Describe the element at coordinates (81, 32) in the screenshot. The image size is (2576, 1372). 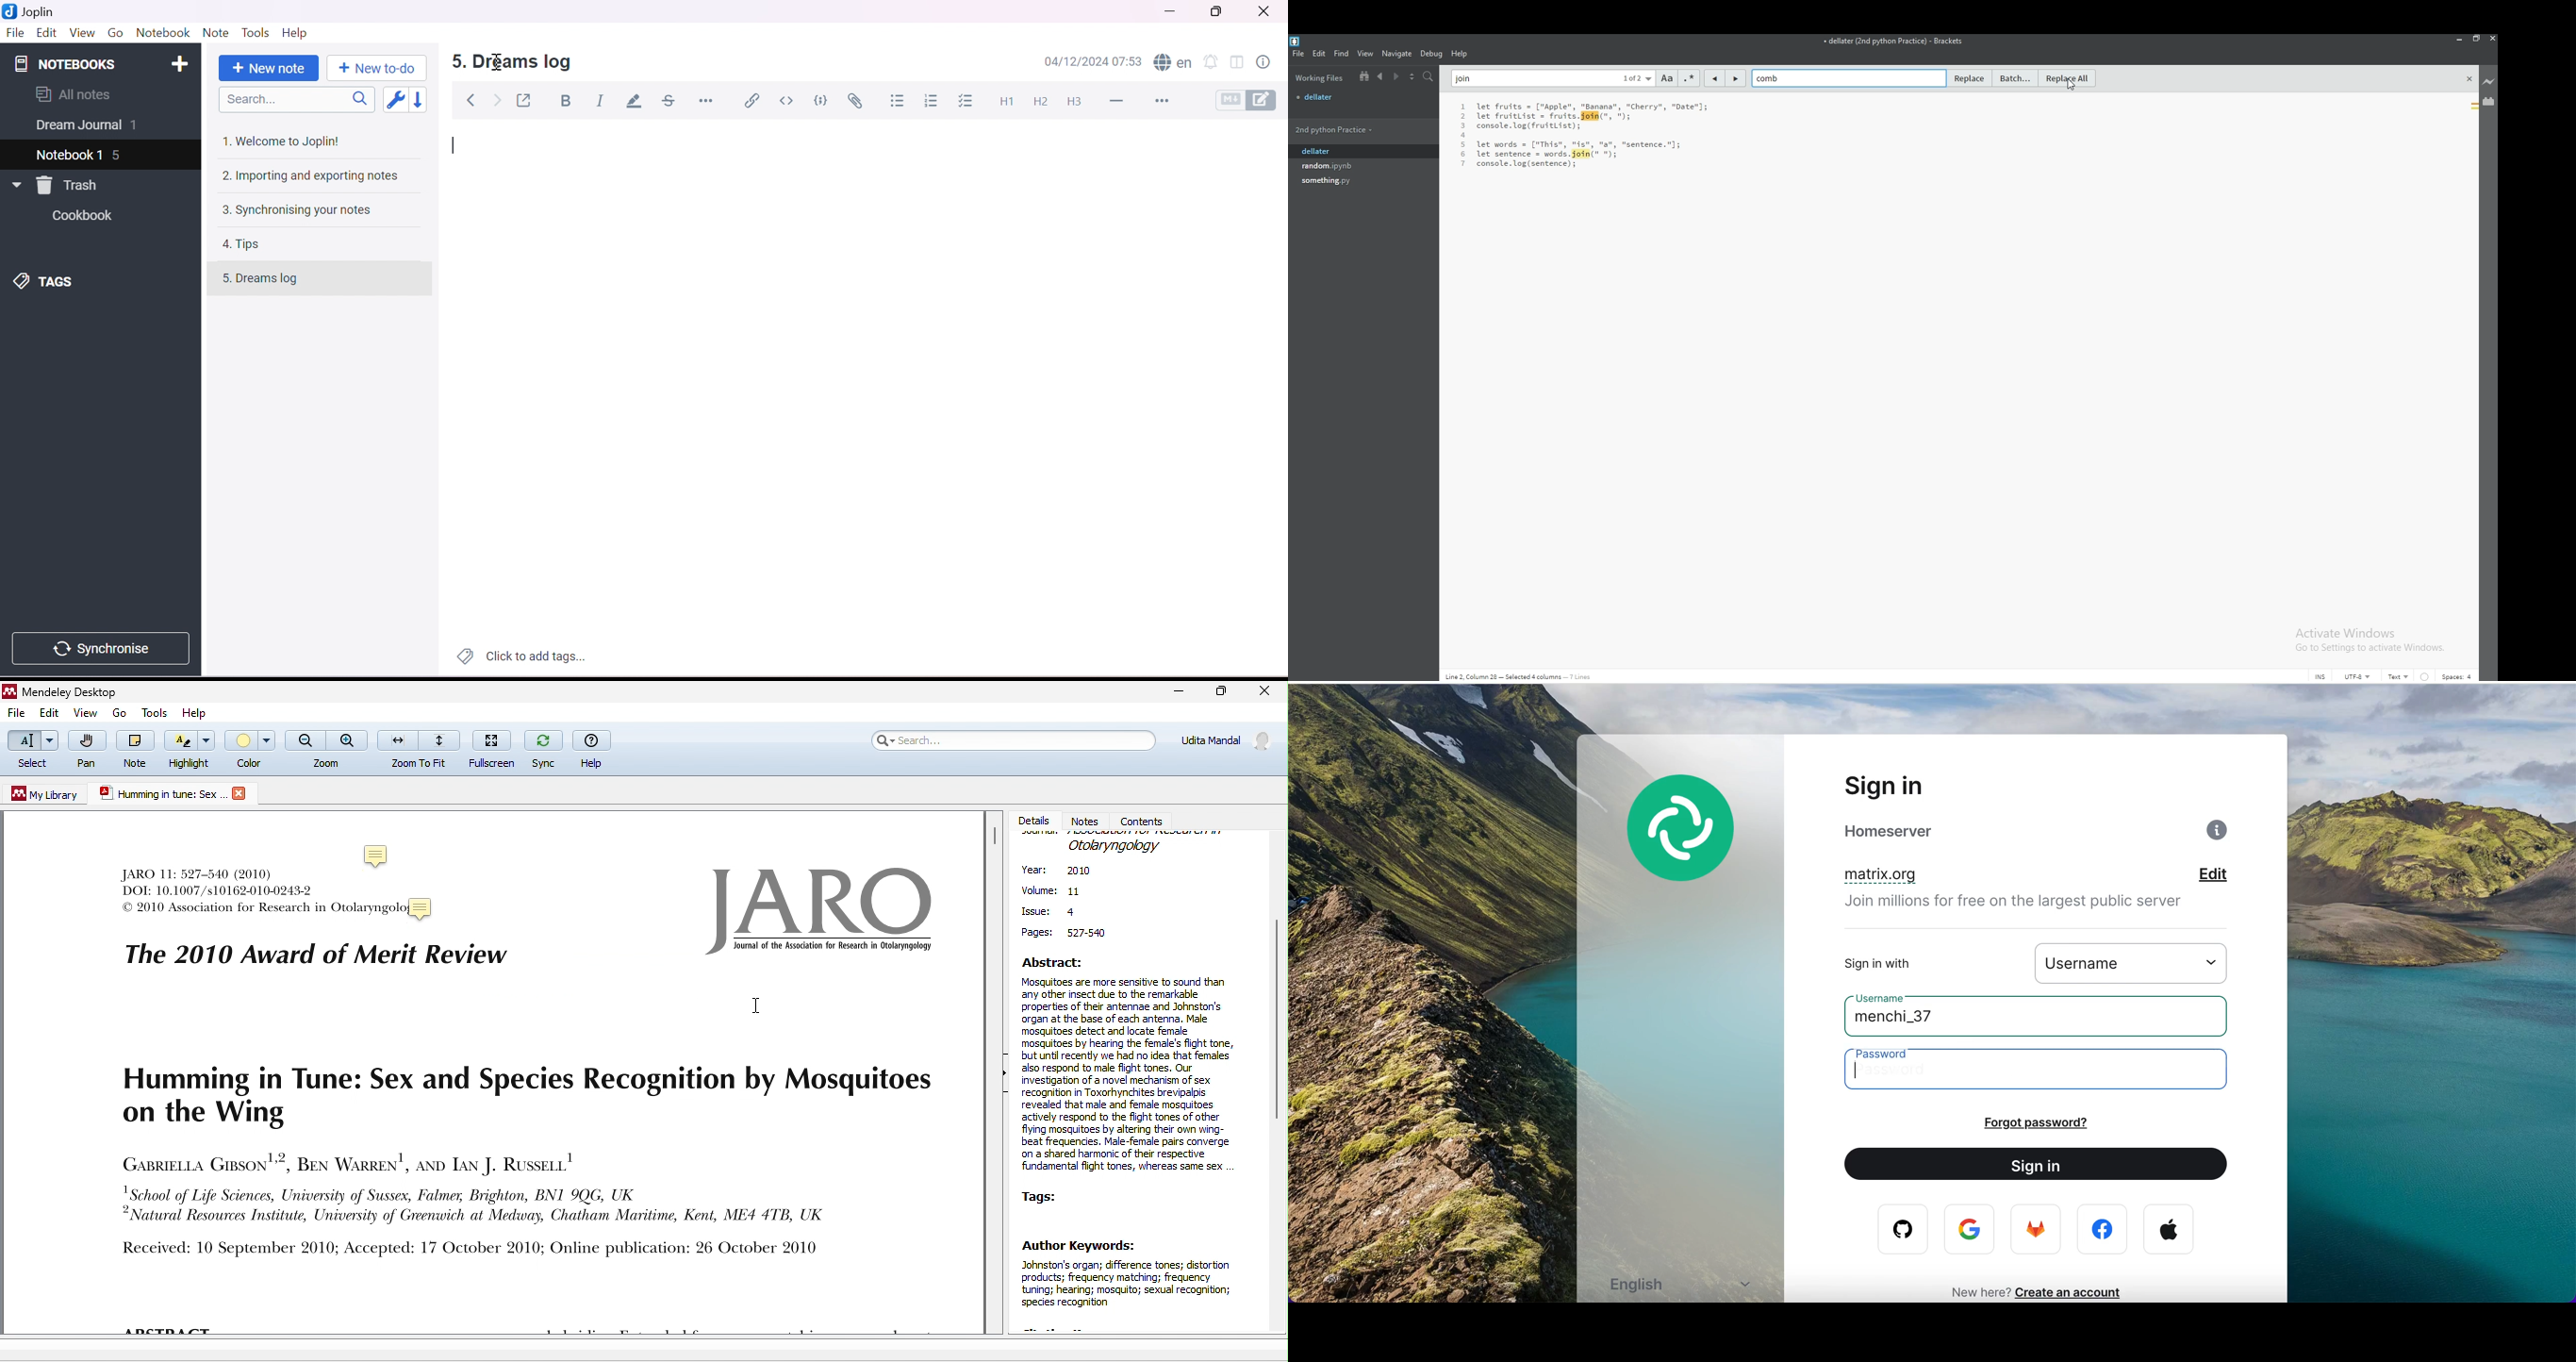
I see `View` at that location.